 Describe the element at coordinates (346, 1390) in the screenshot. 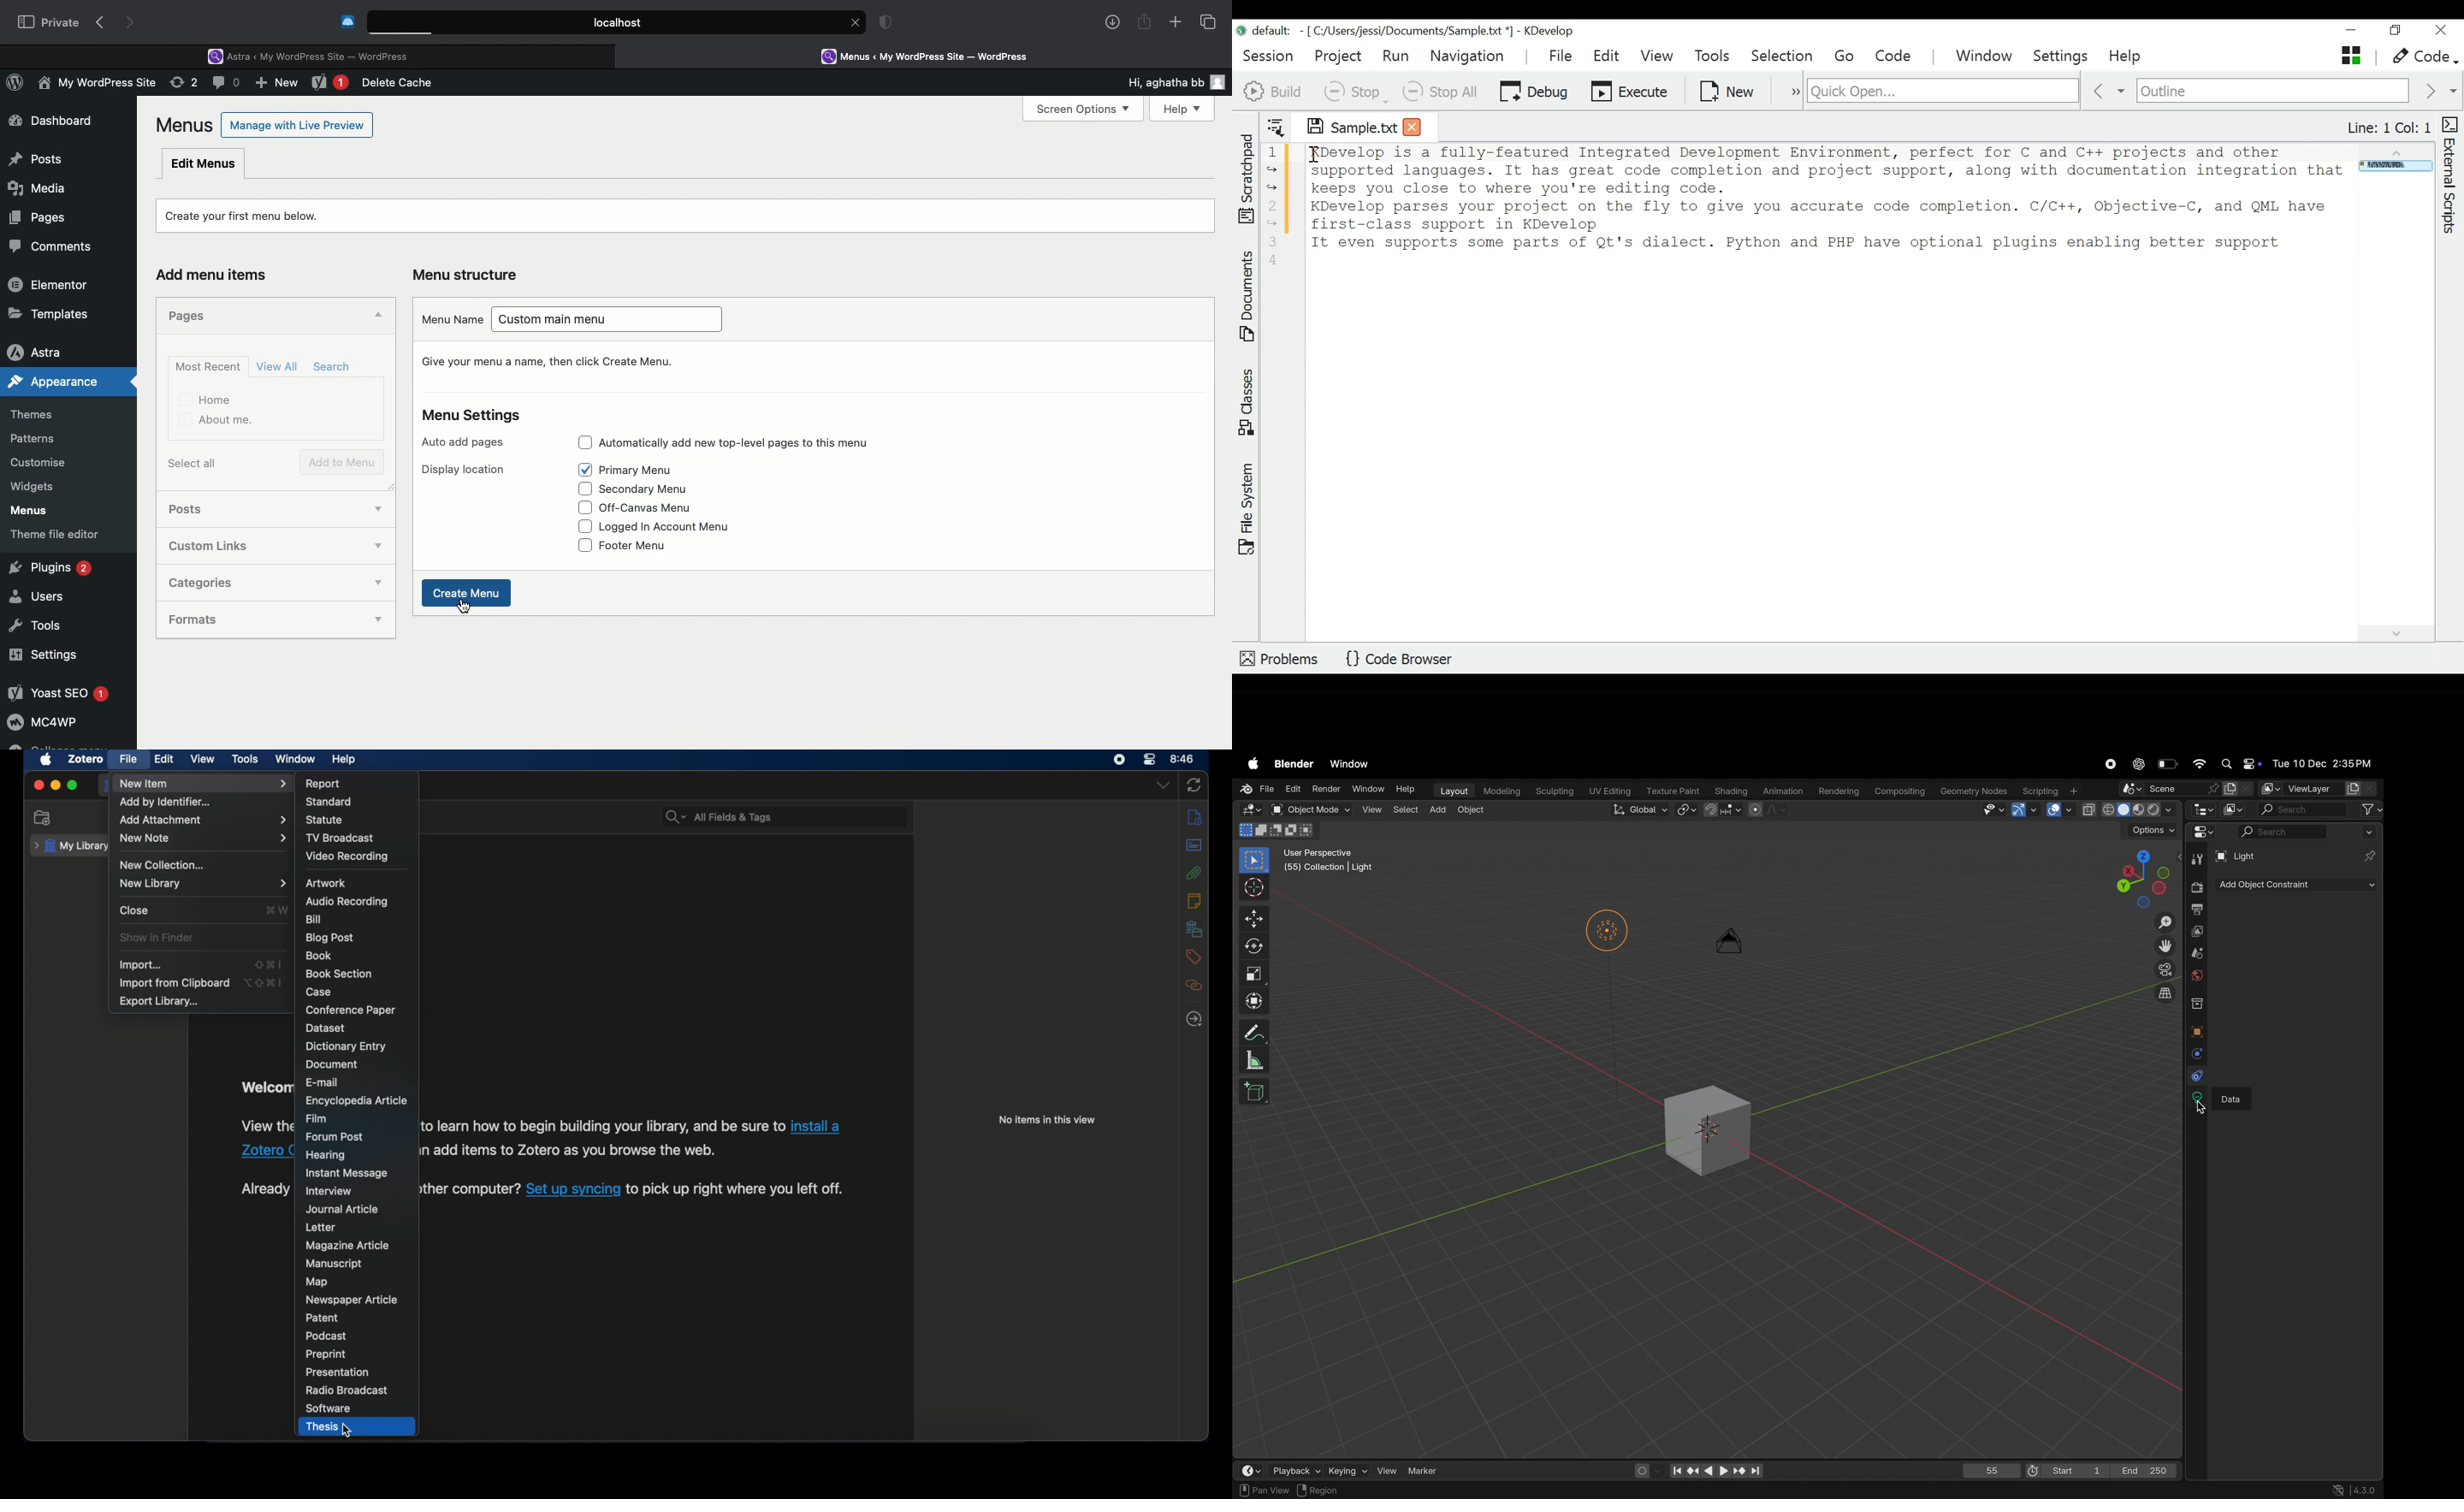

I see `radio broadcast` at that location.